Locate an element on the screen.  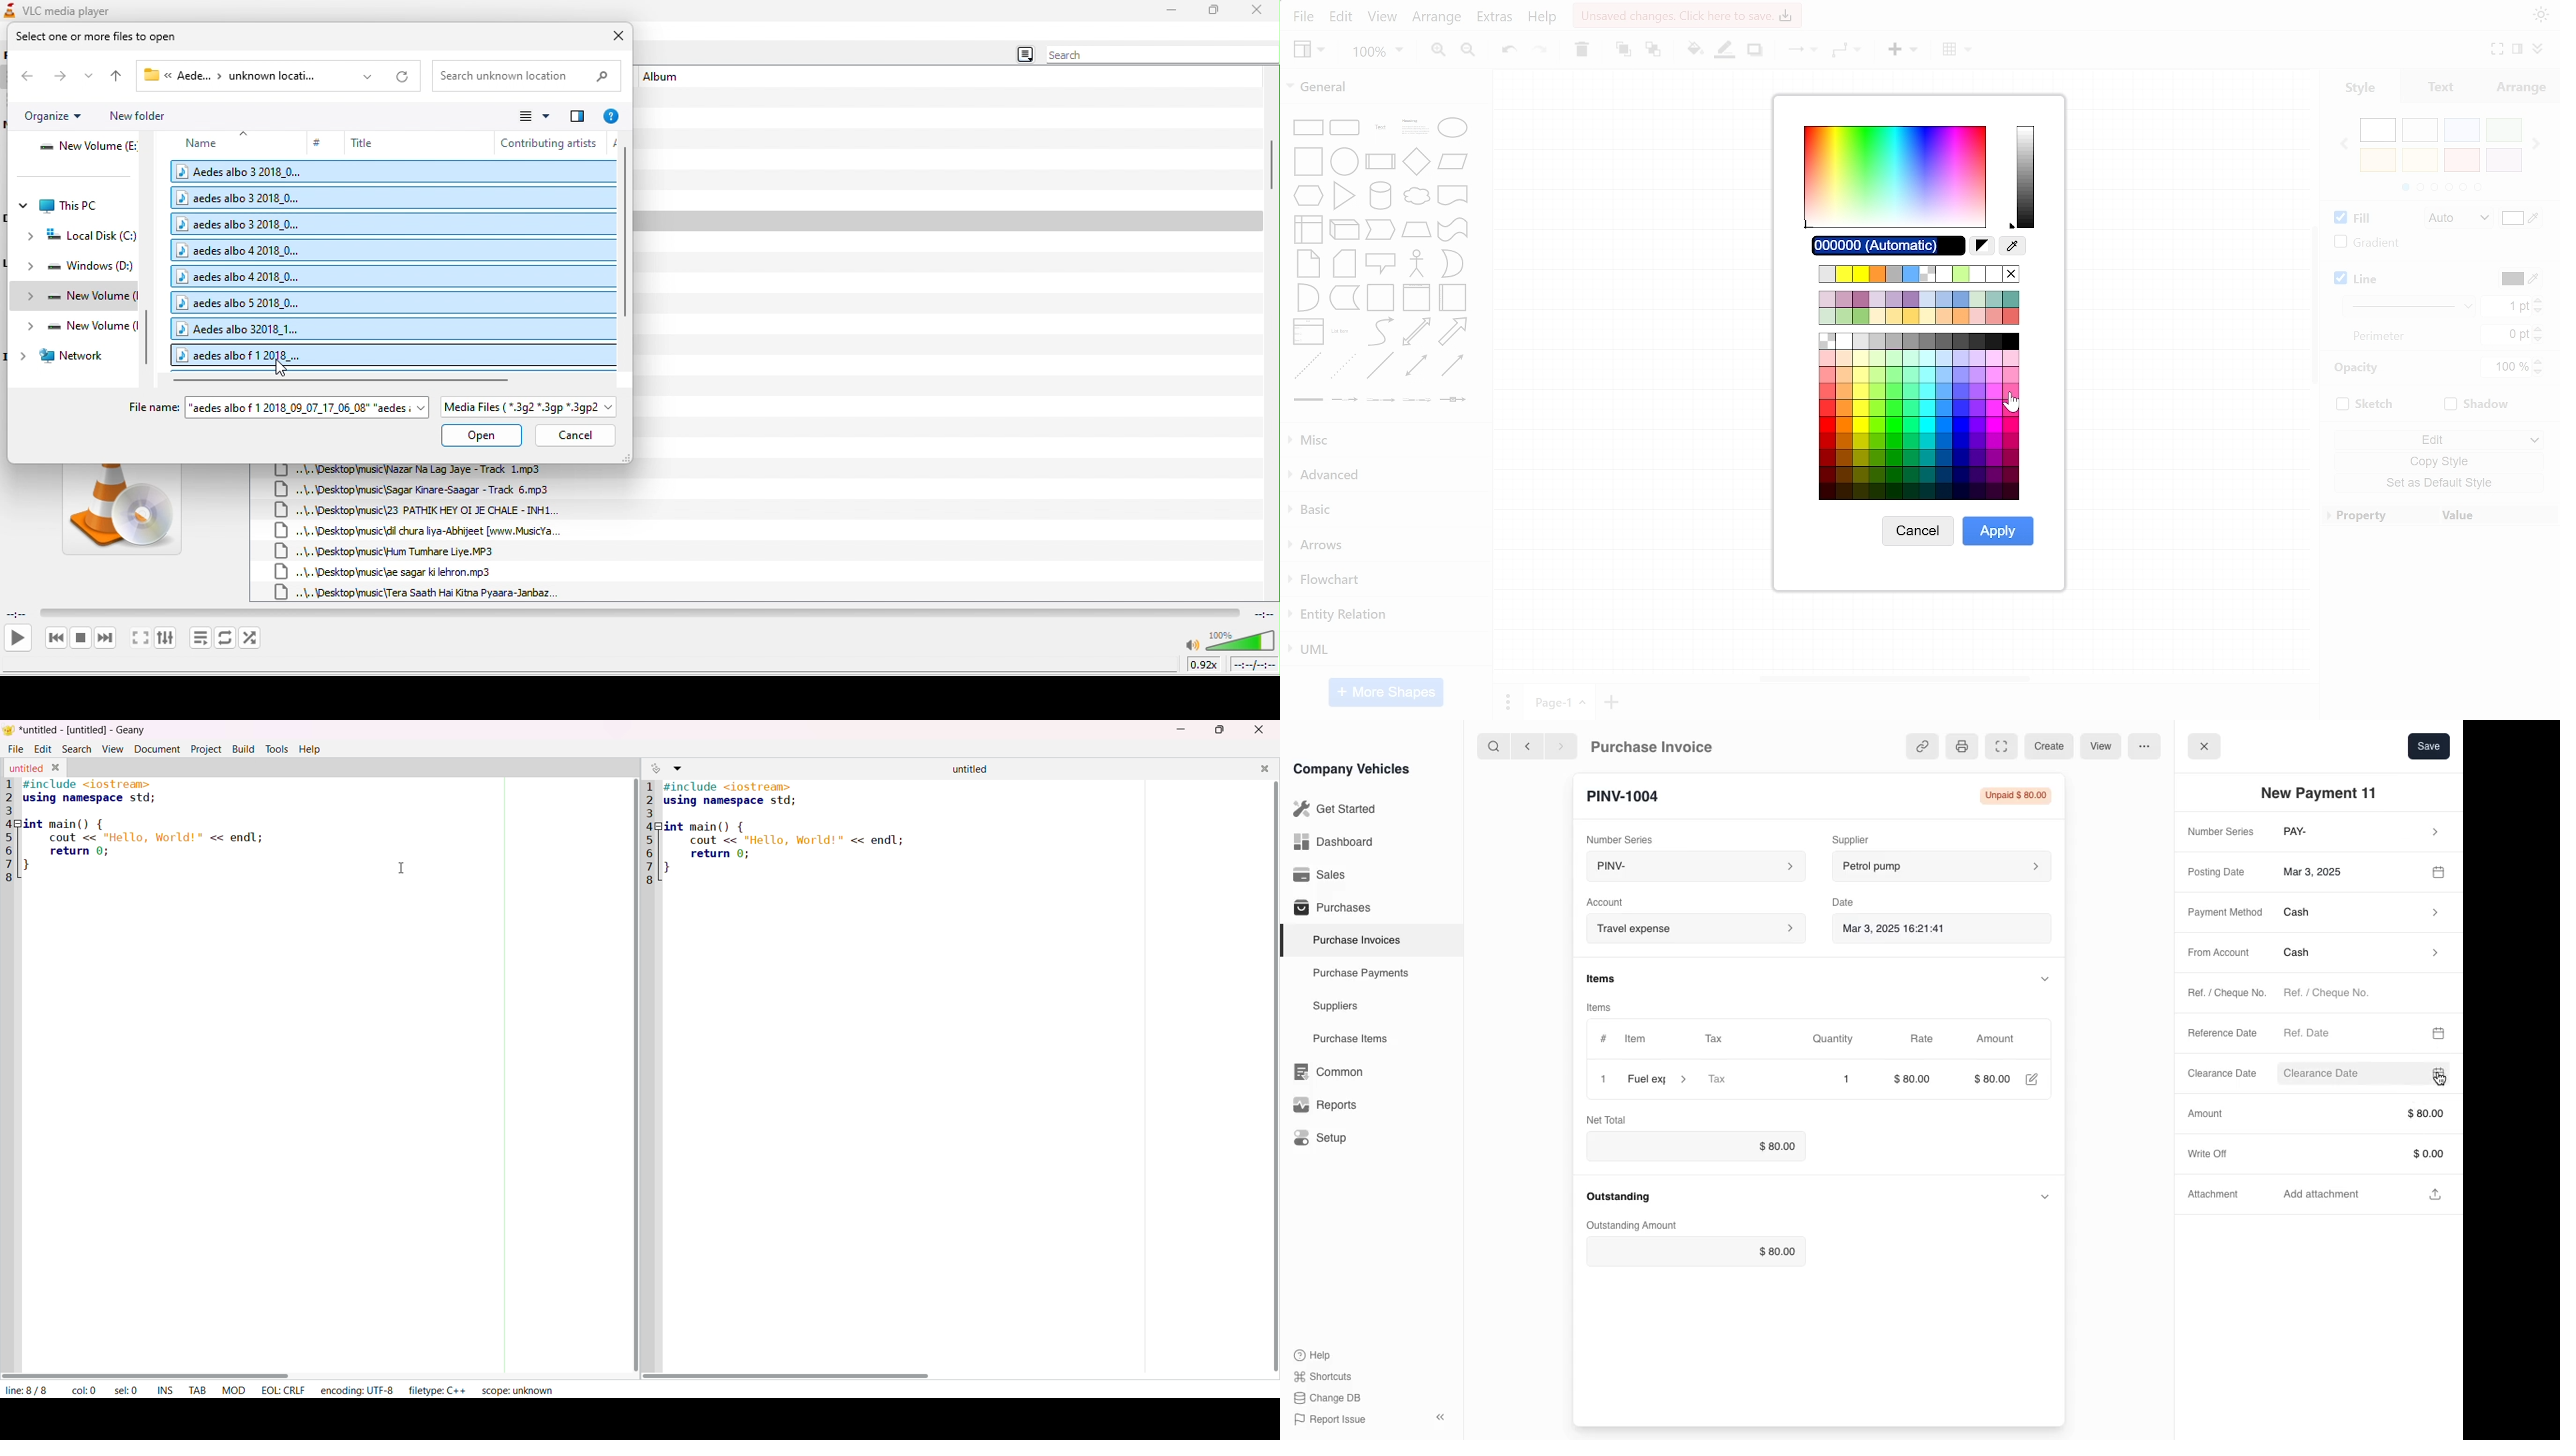
collapse is located at coordinates (2042, 977).